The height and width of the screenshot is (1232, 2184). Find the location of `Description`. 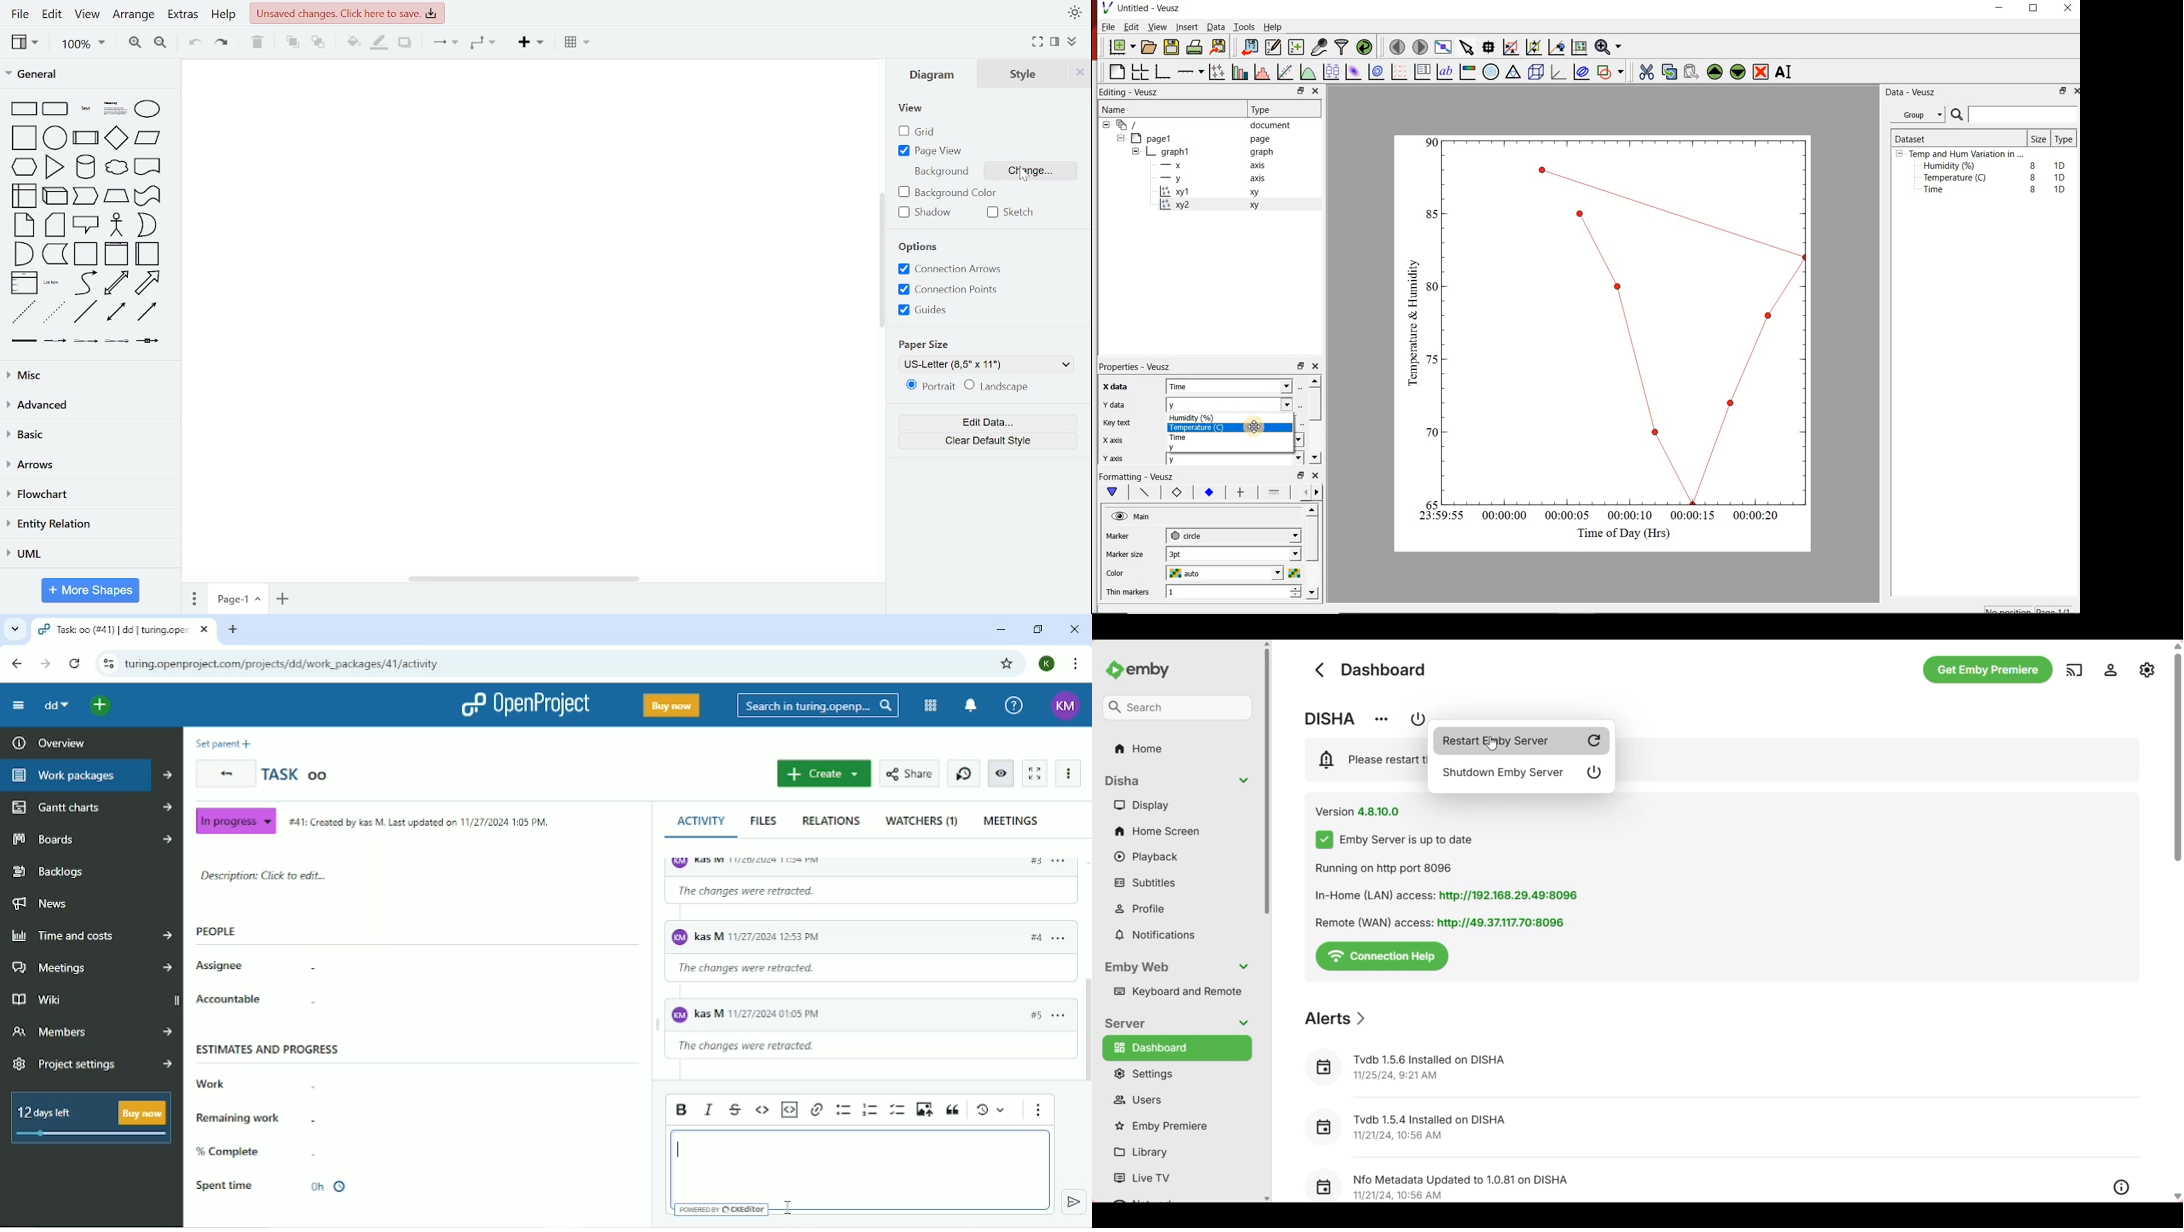

Description is located at coordinates (261, 877).